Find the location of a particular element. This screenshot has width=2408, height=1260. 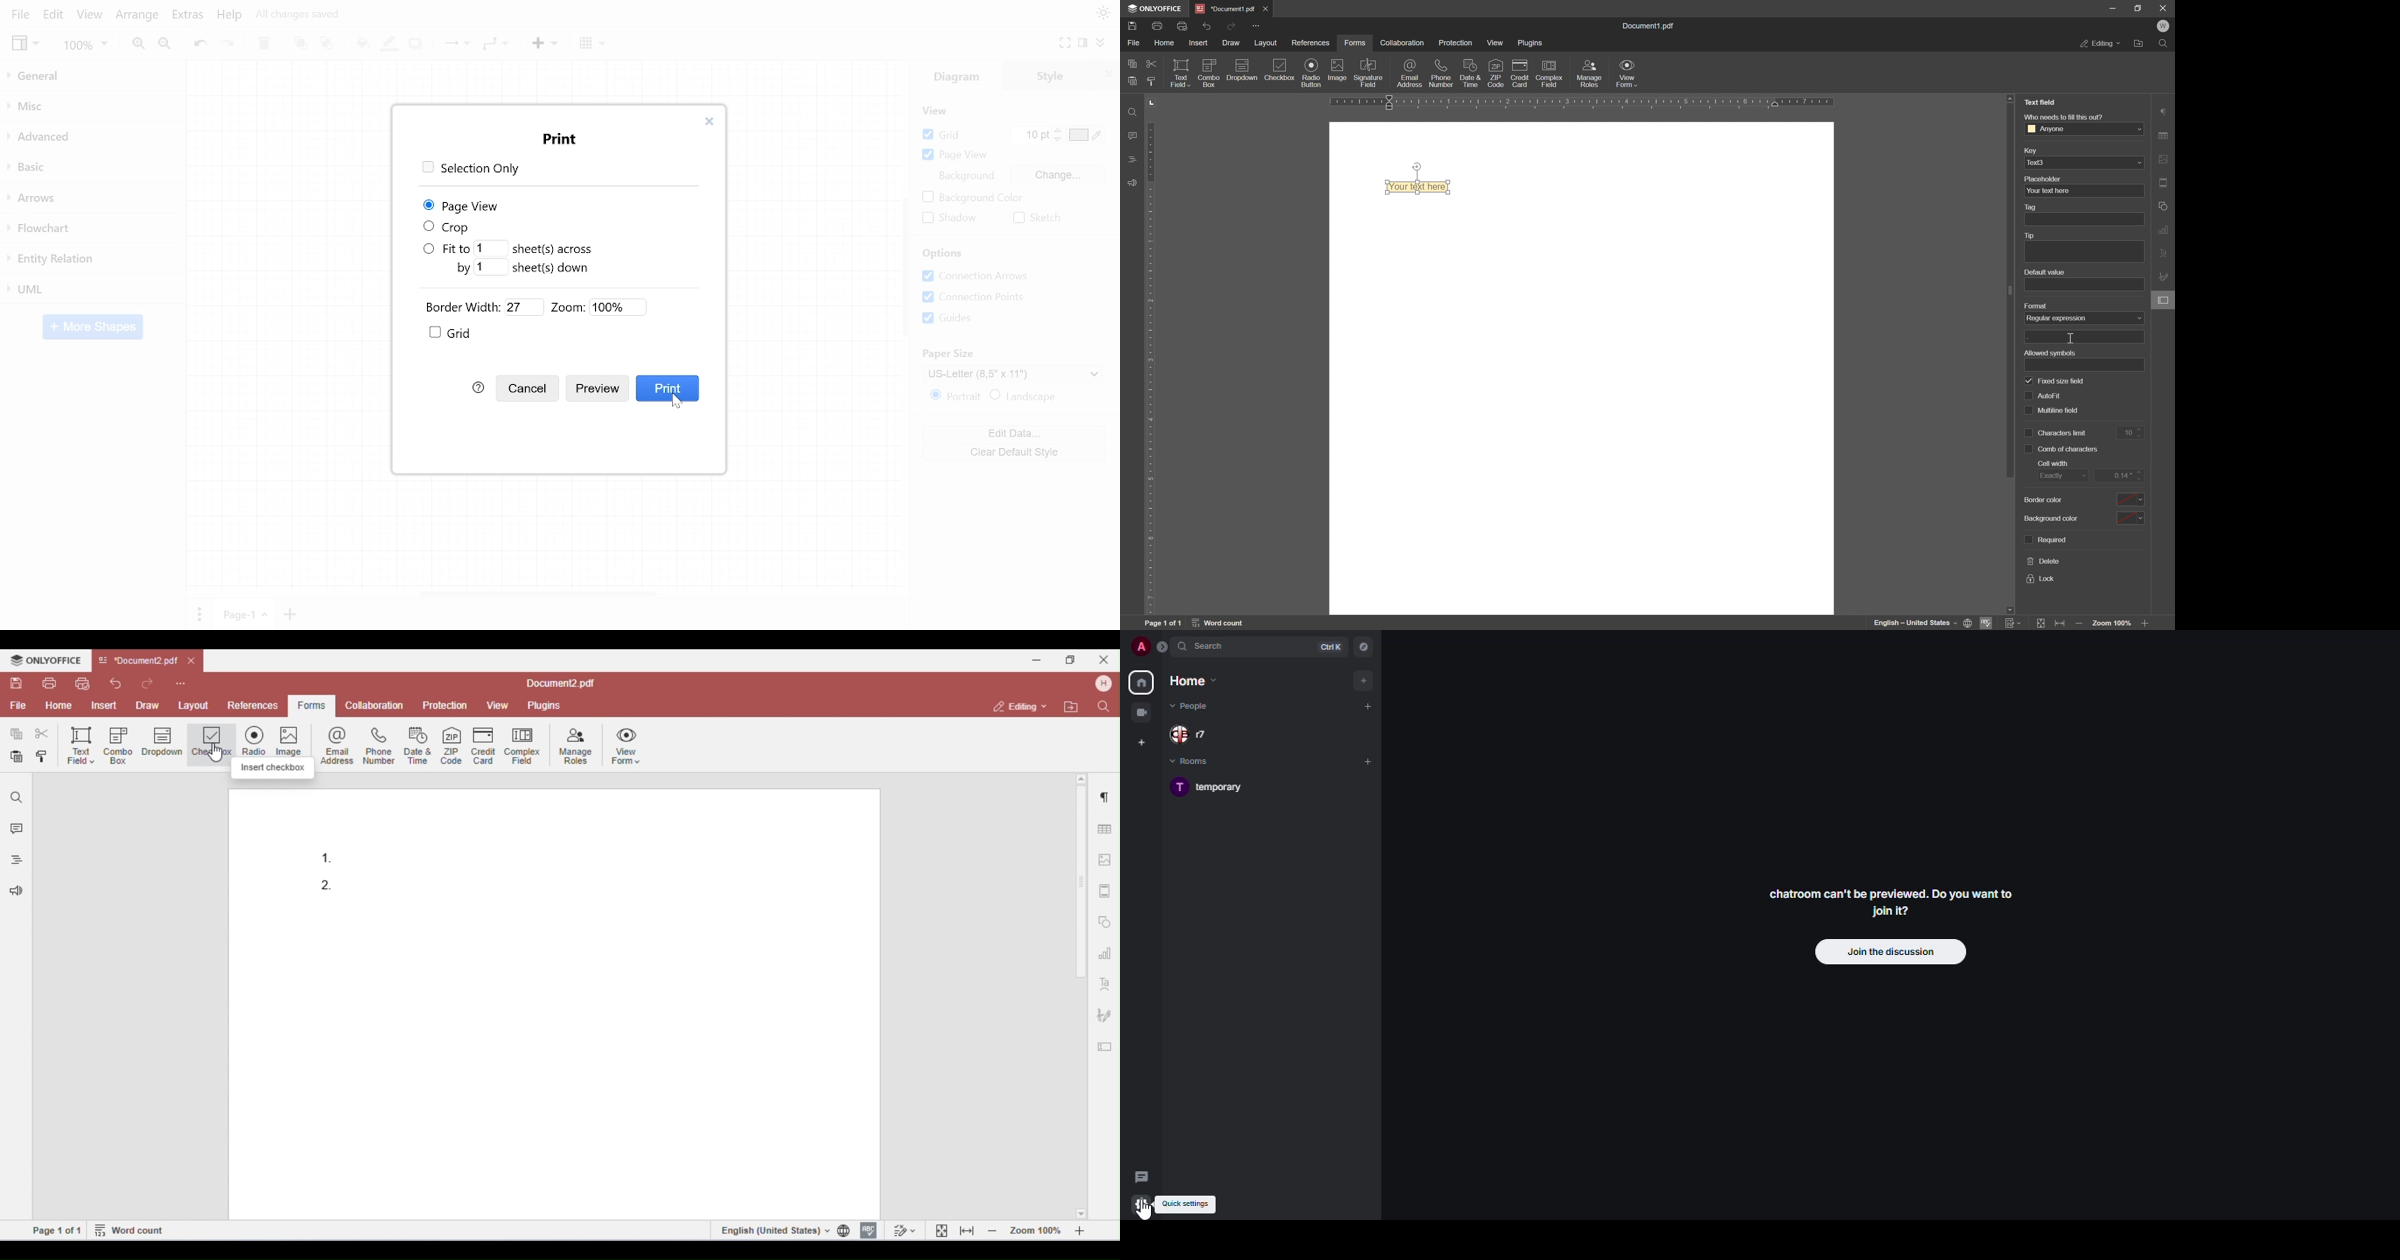

required is located at coordinates (2053, 540).